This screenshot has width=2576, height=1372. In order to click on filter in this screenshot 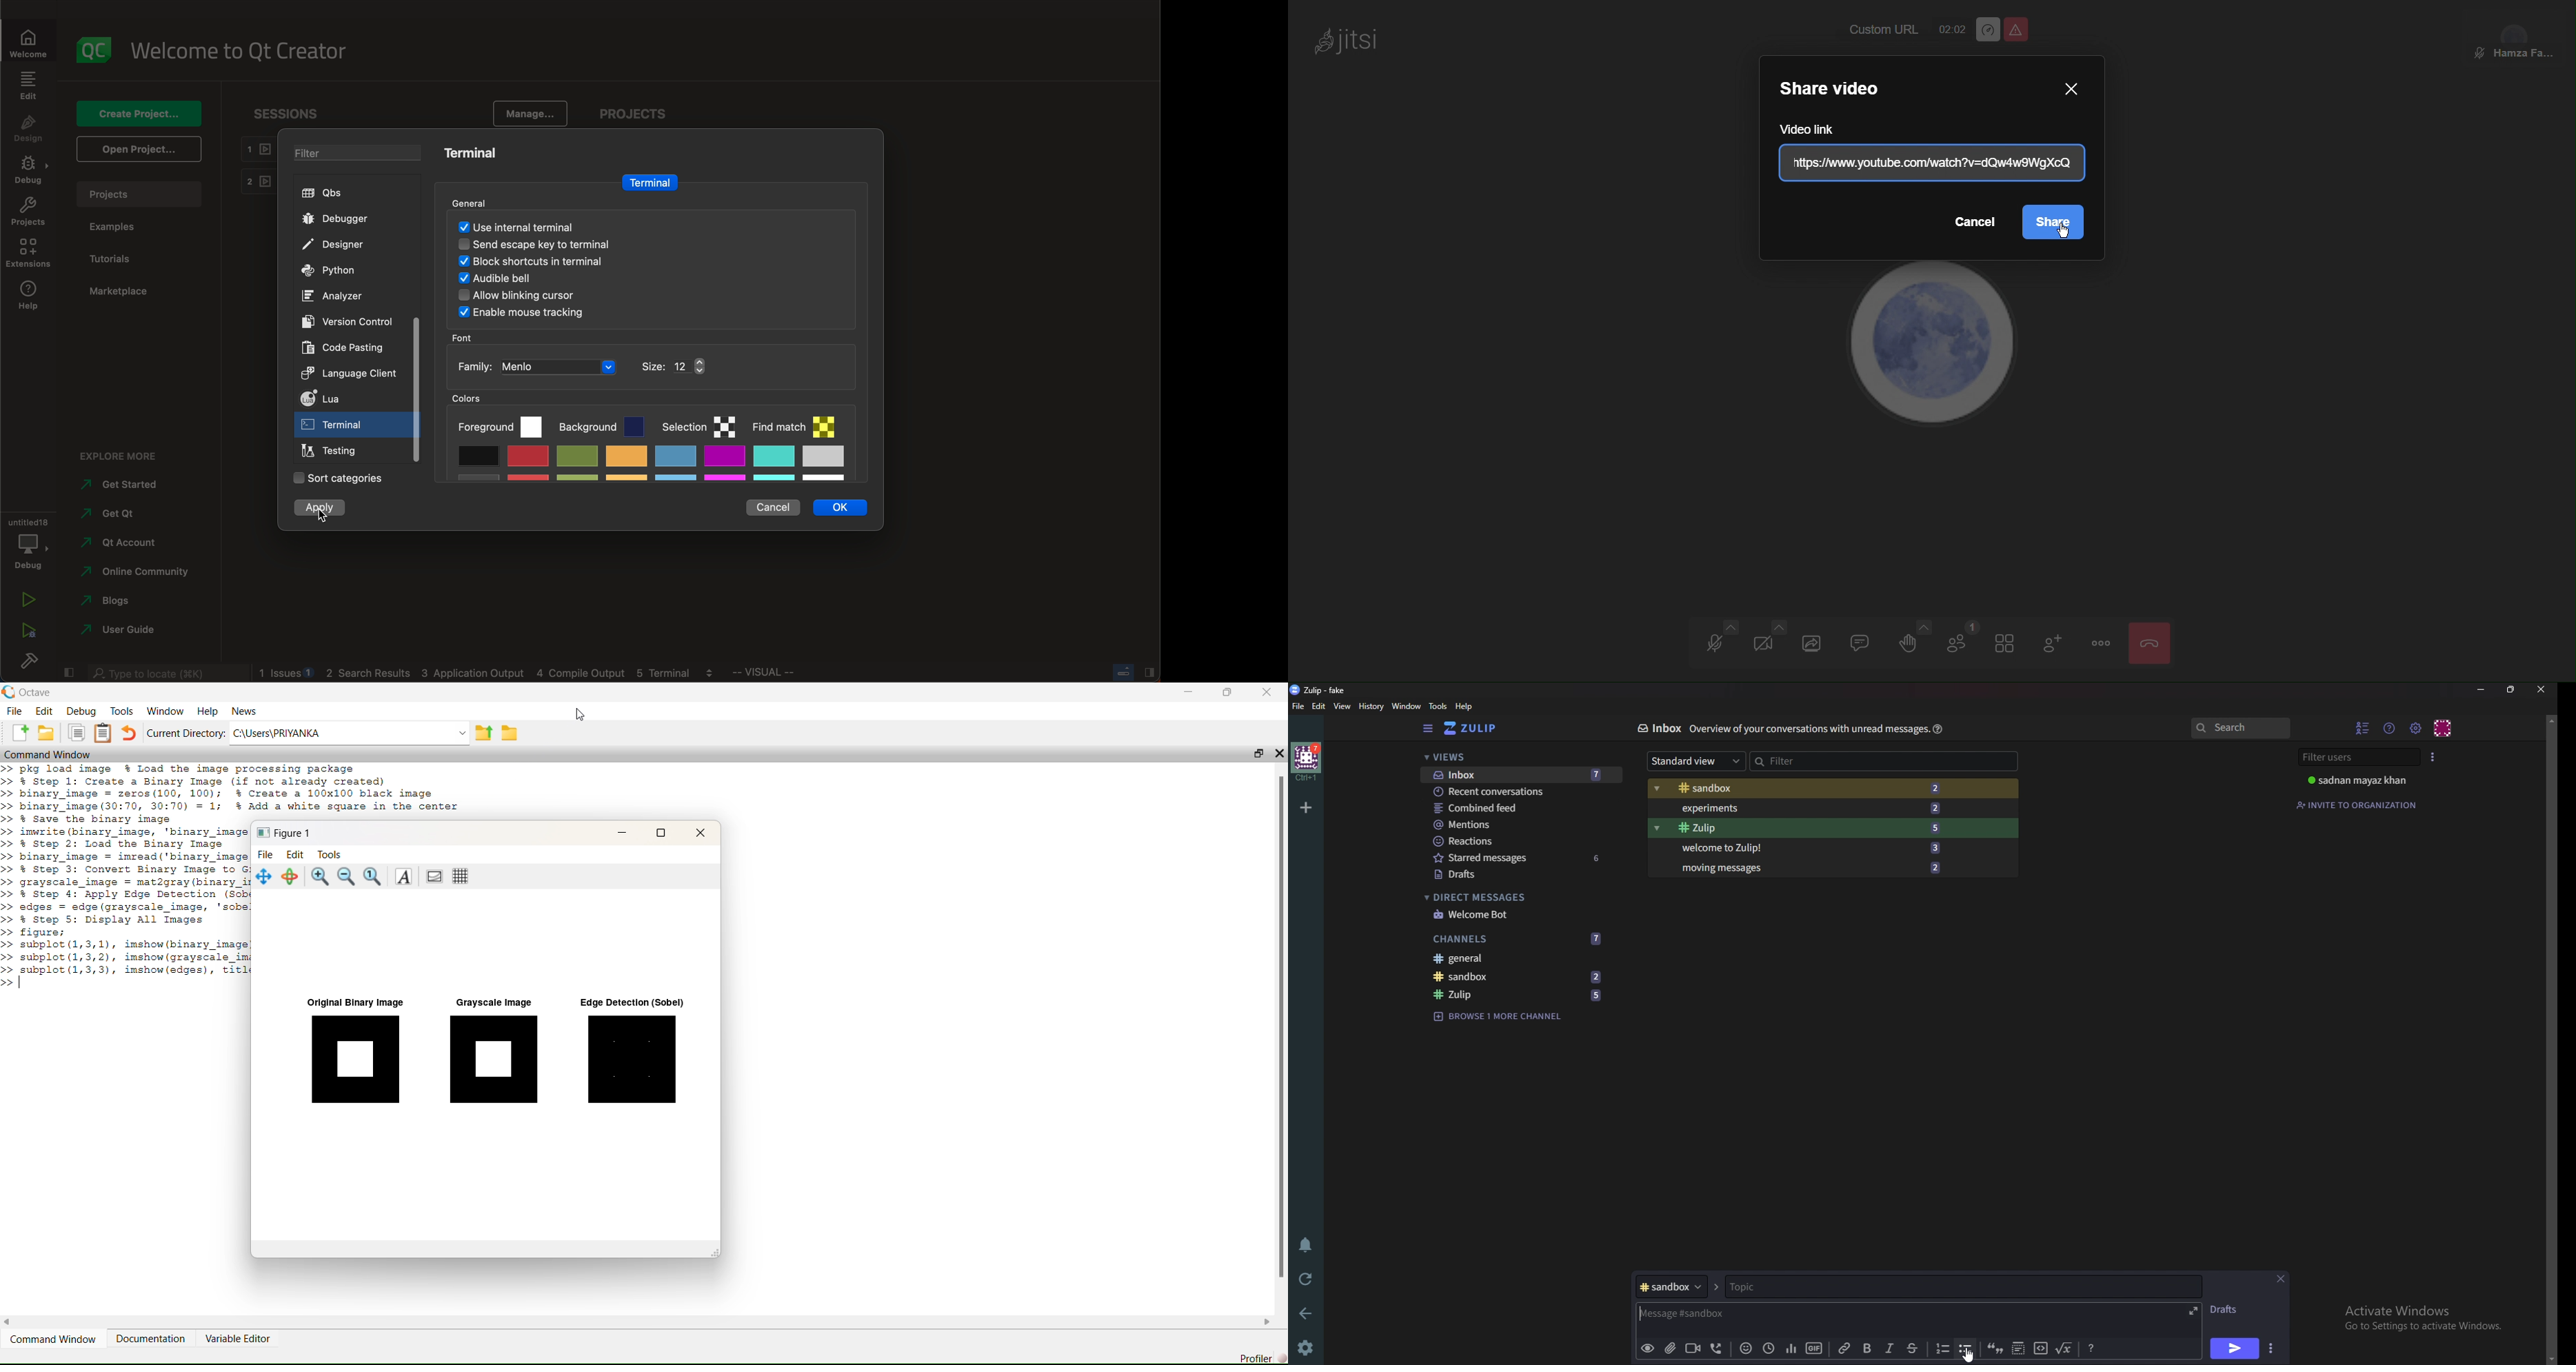, I will do `click(348, 150)`.